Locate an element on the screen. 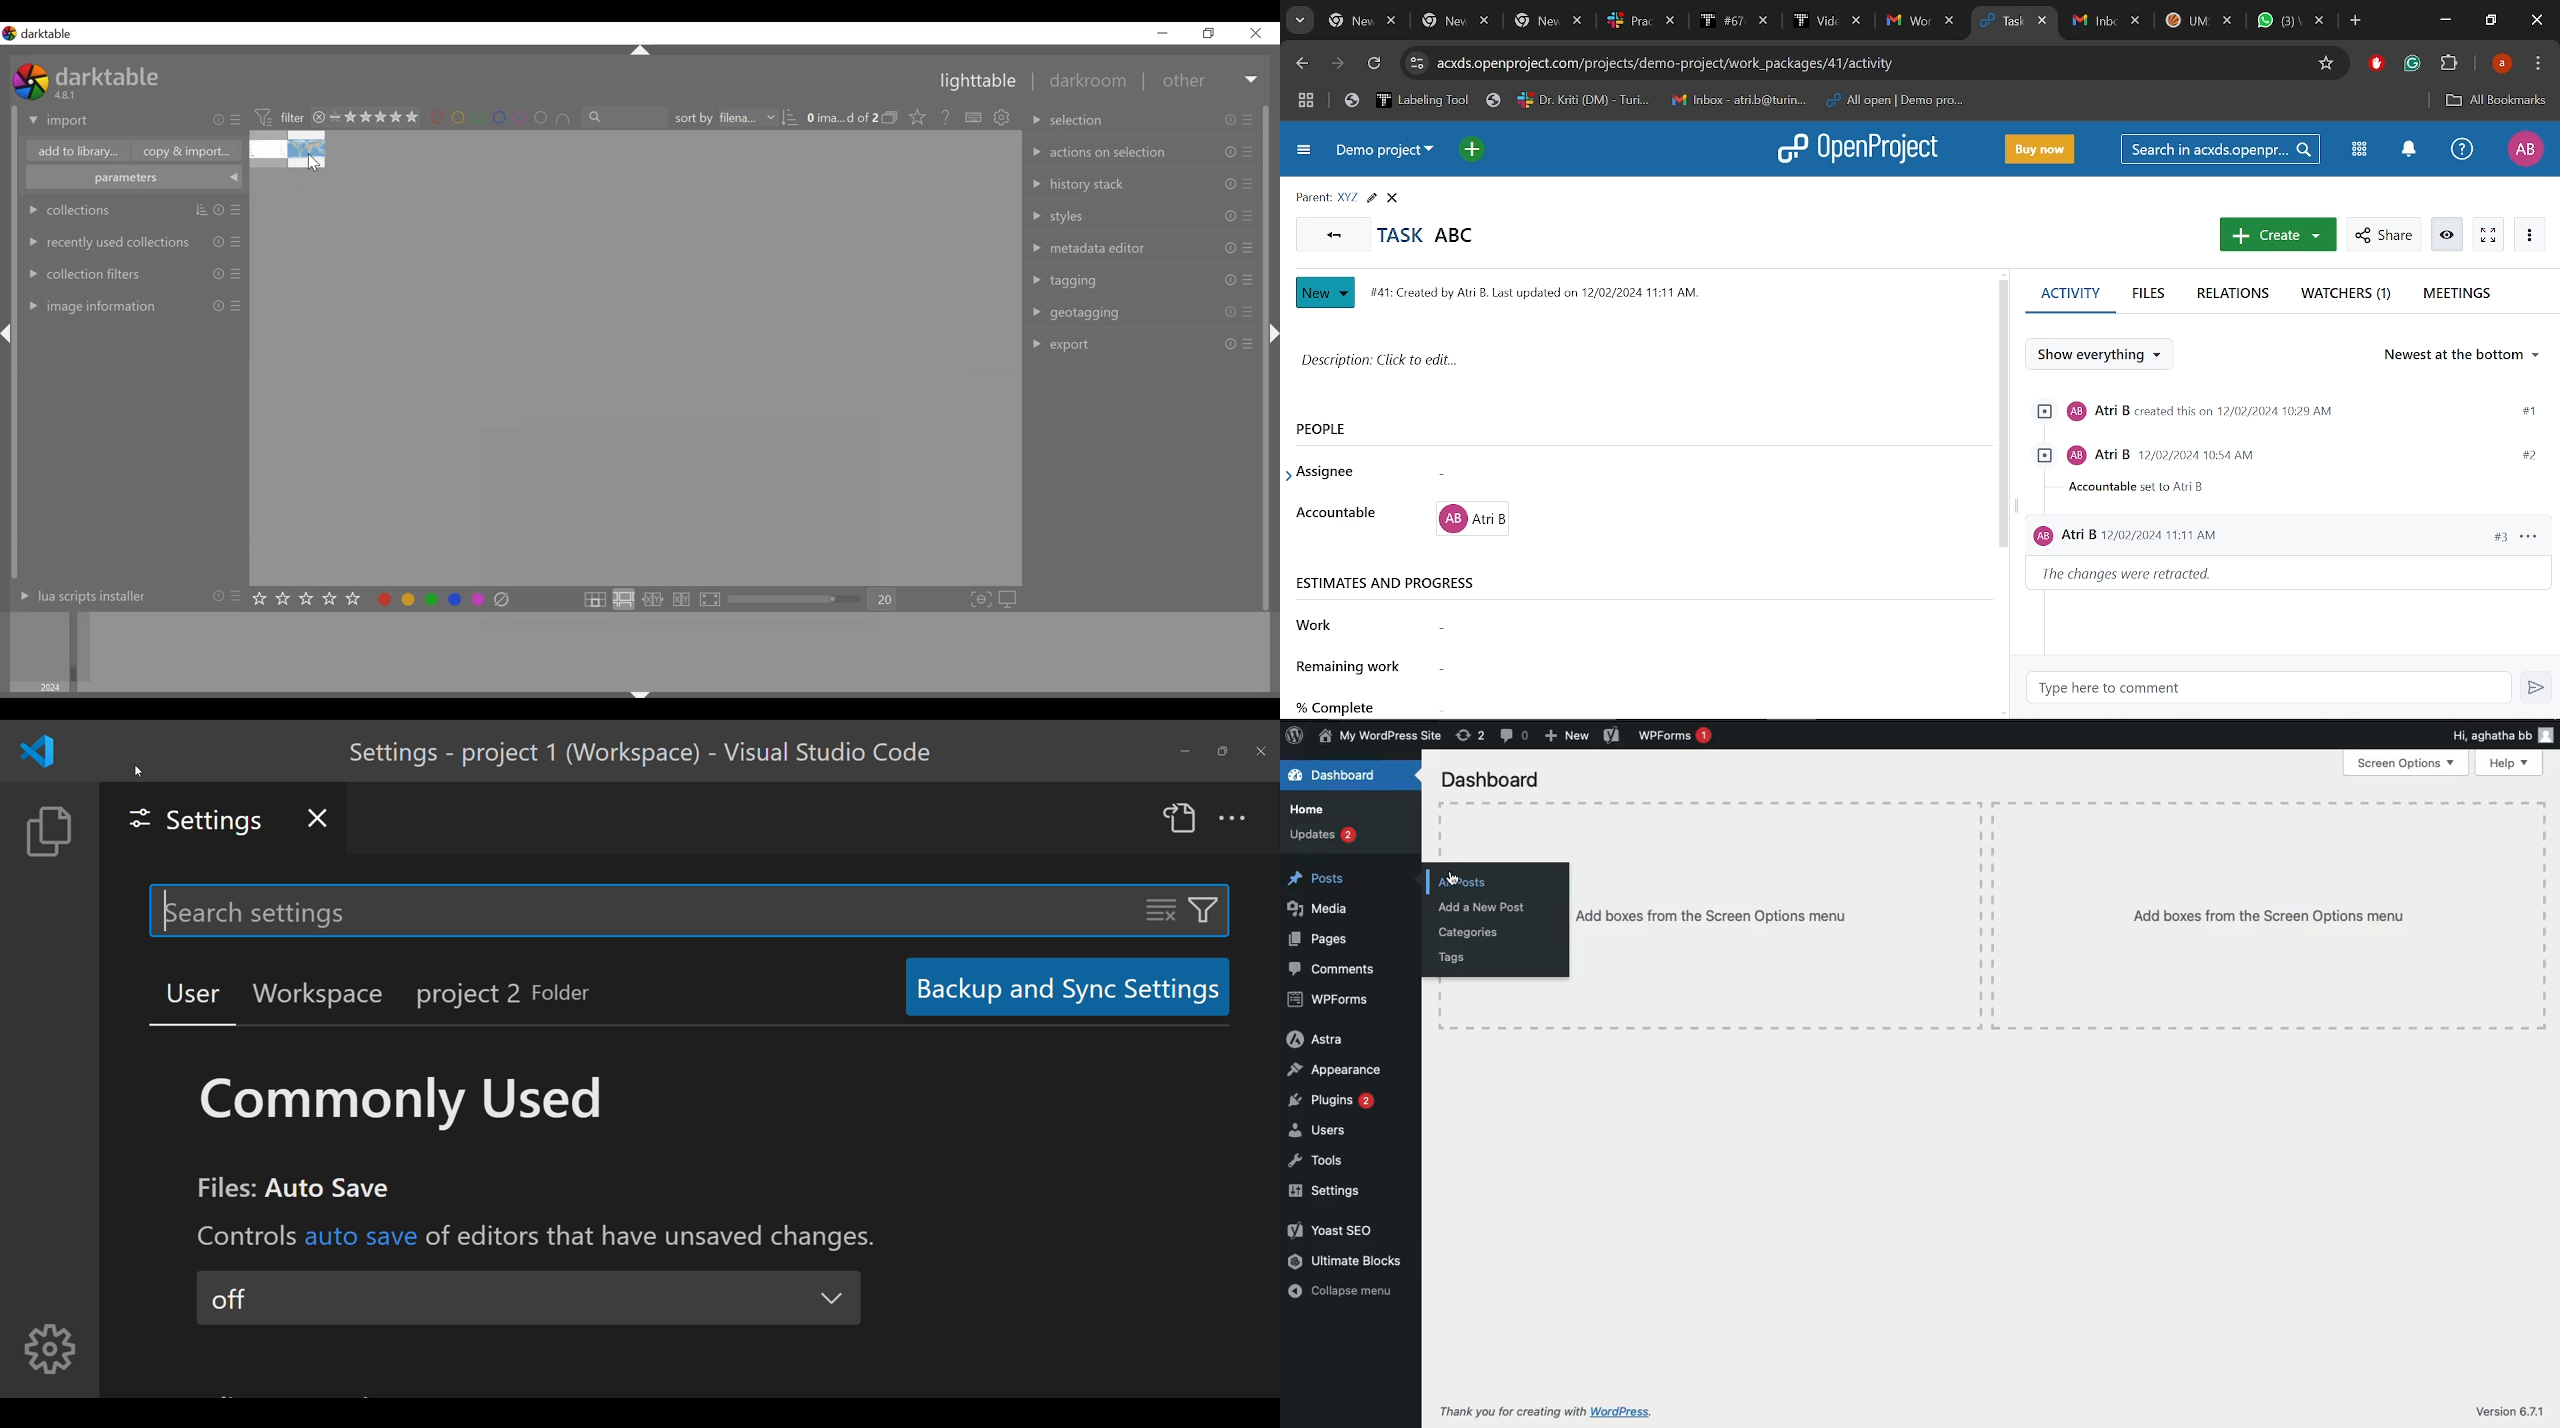 The height and width of the screenshot is (1428, 2576).  is located at coordinates (9, 332).